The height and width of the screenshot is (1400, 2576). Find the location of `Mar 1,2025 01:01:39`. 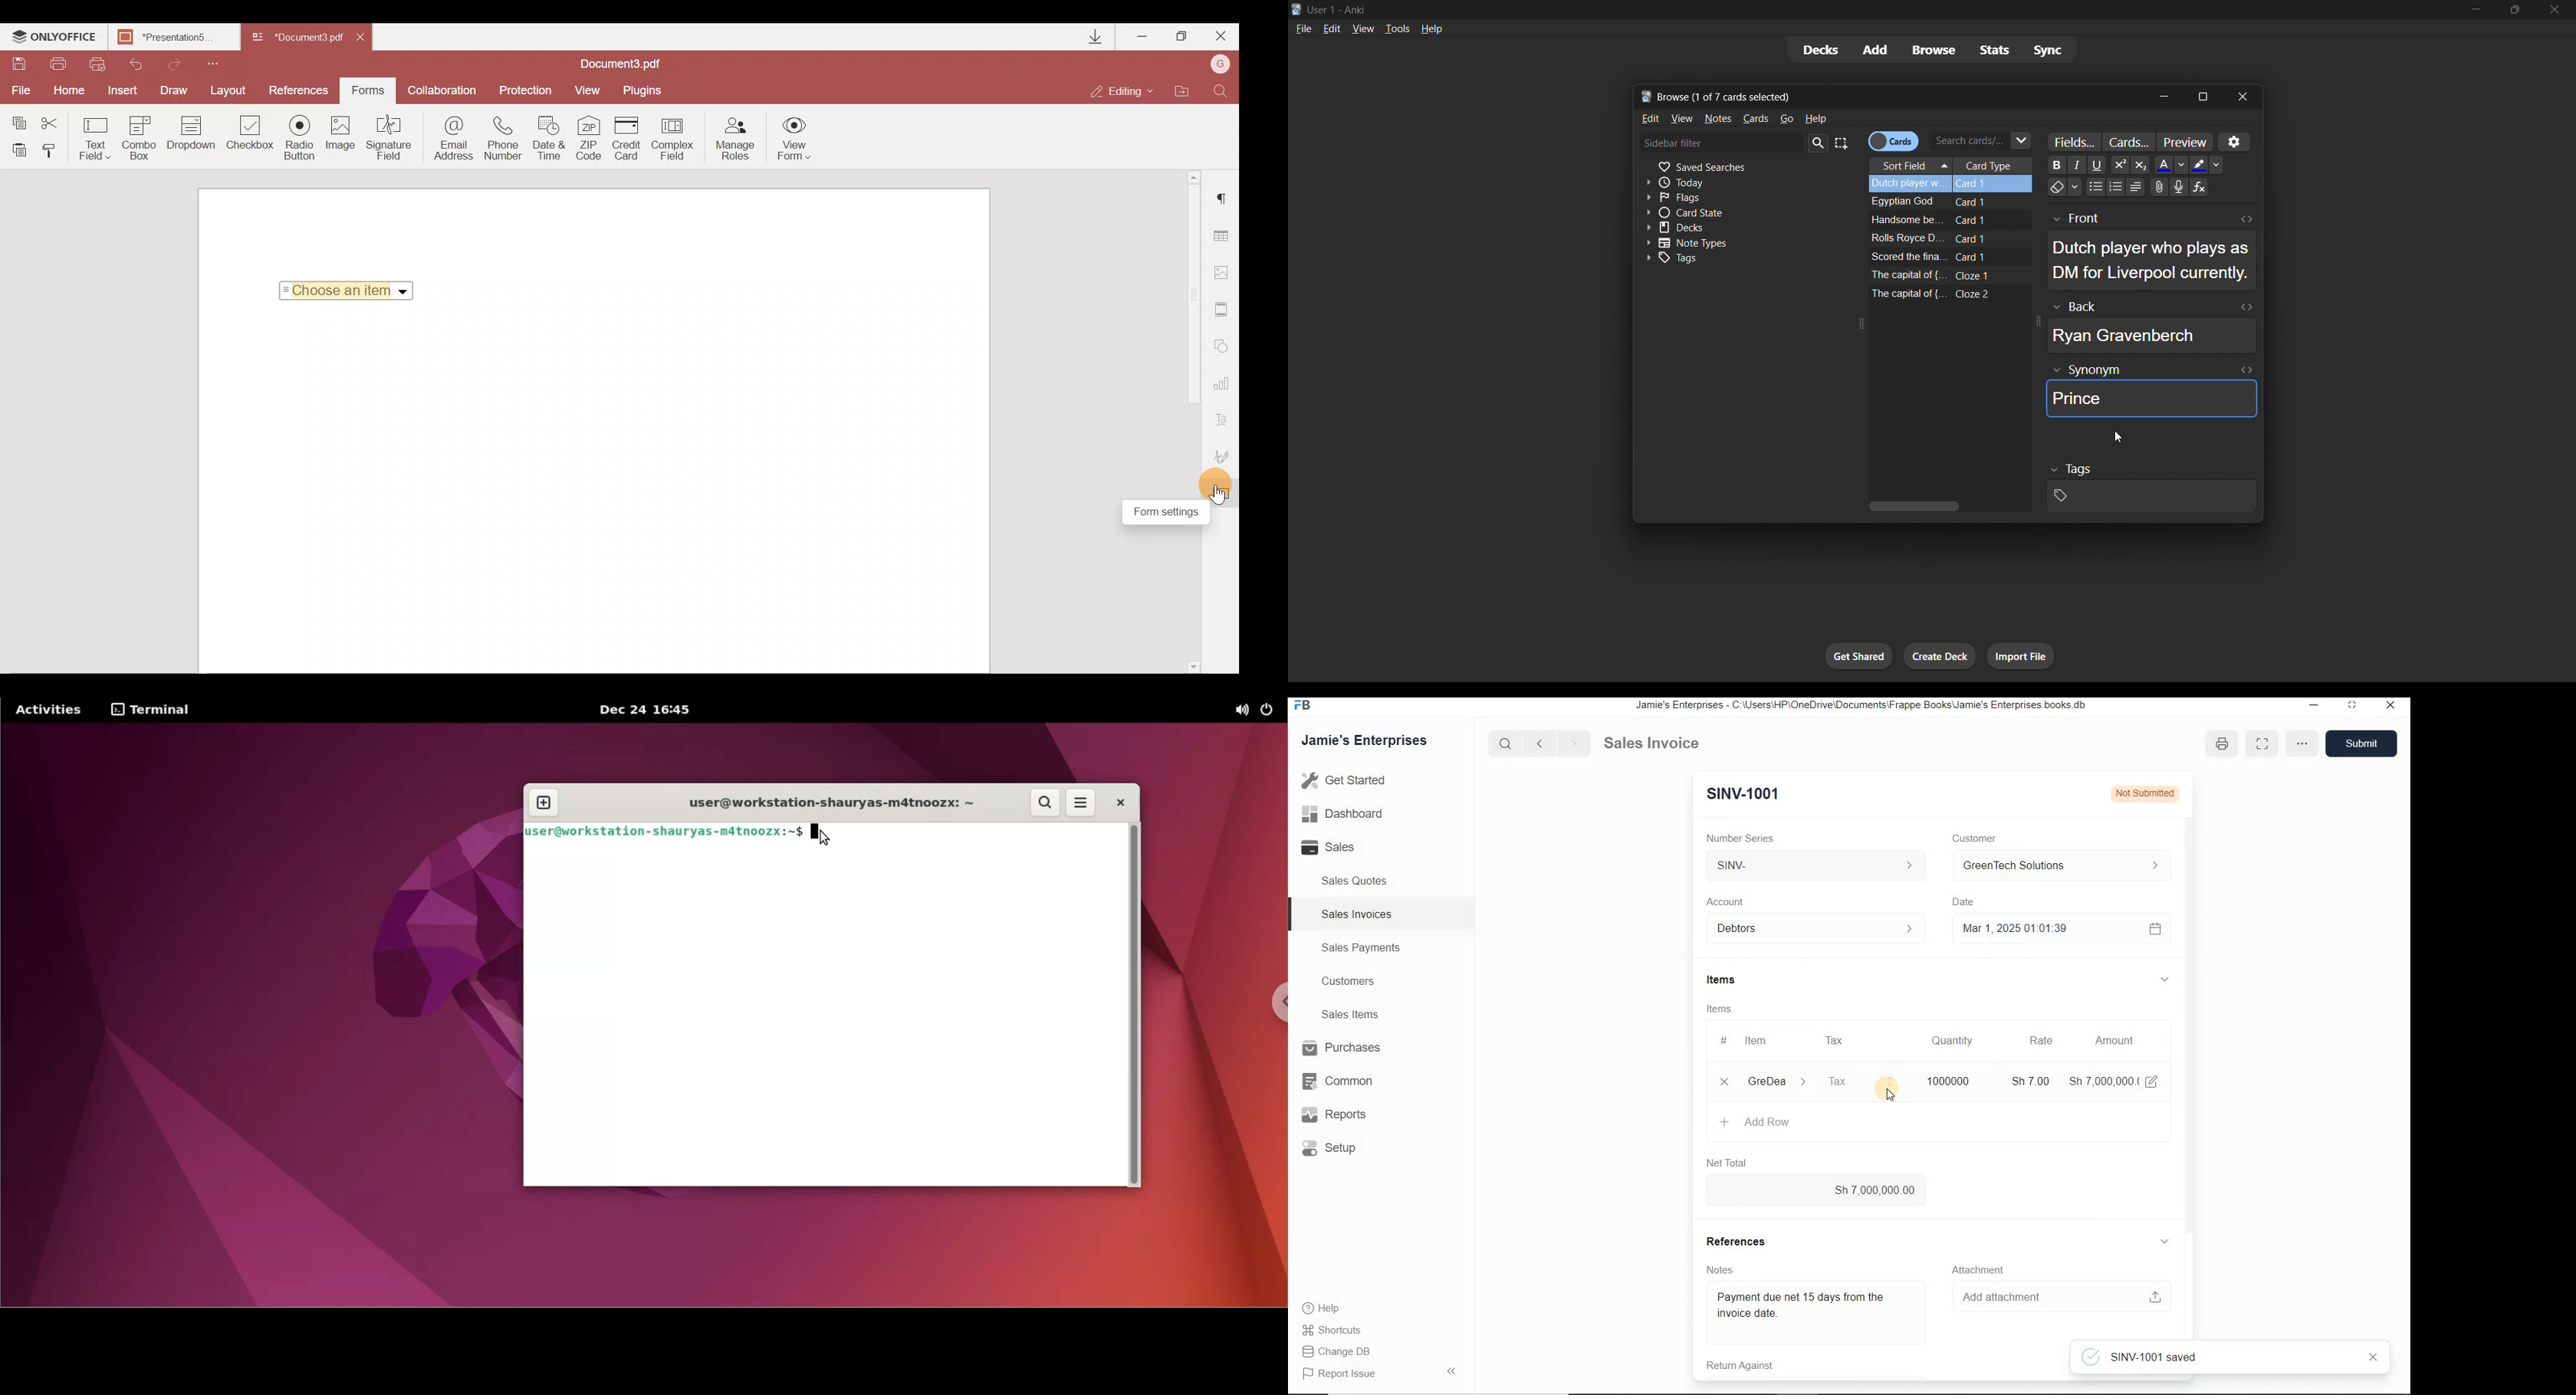

Mar 1,2025 01:01:39 is located at coordinates (2043, 929).